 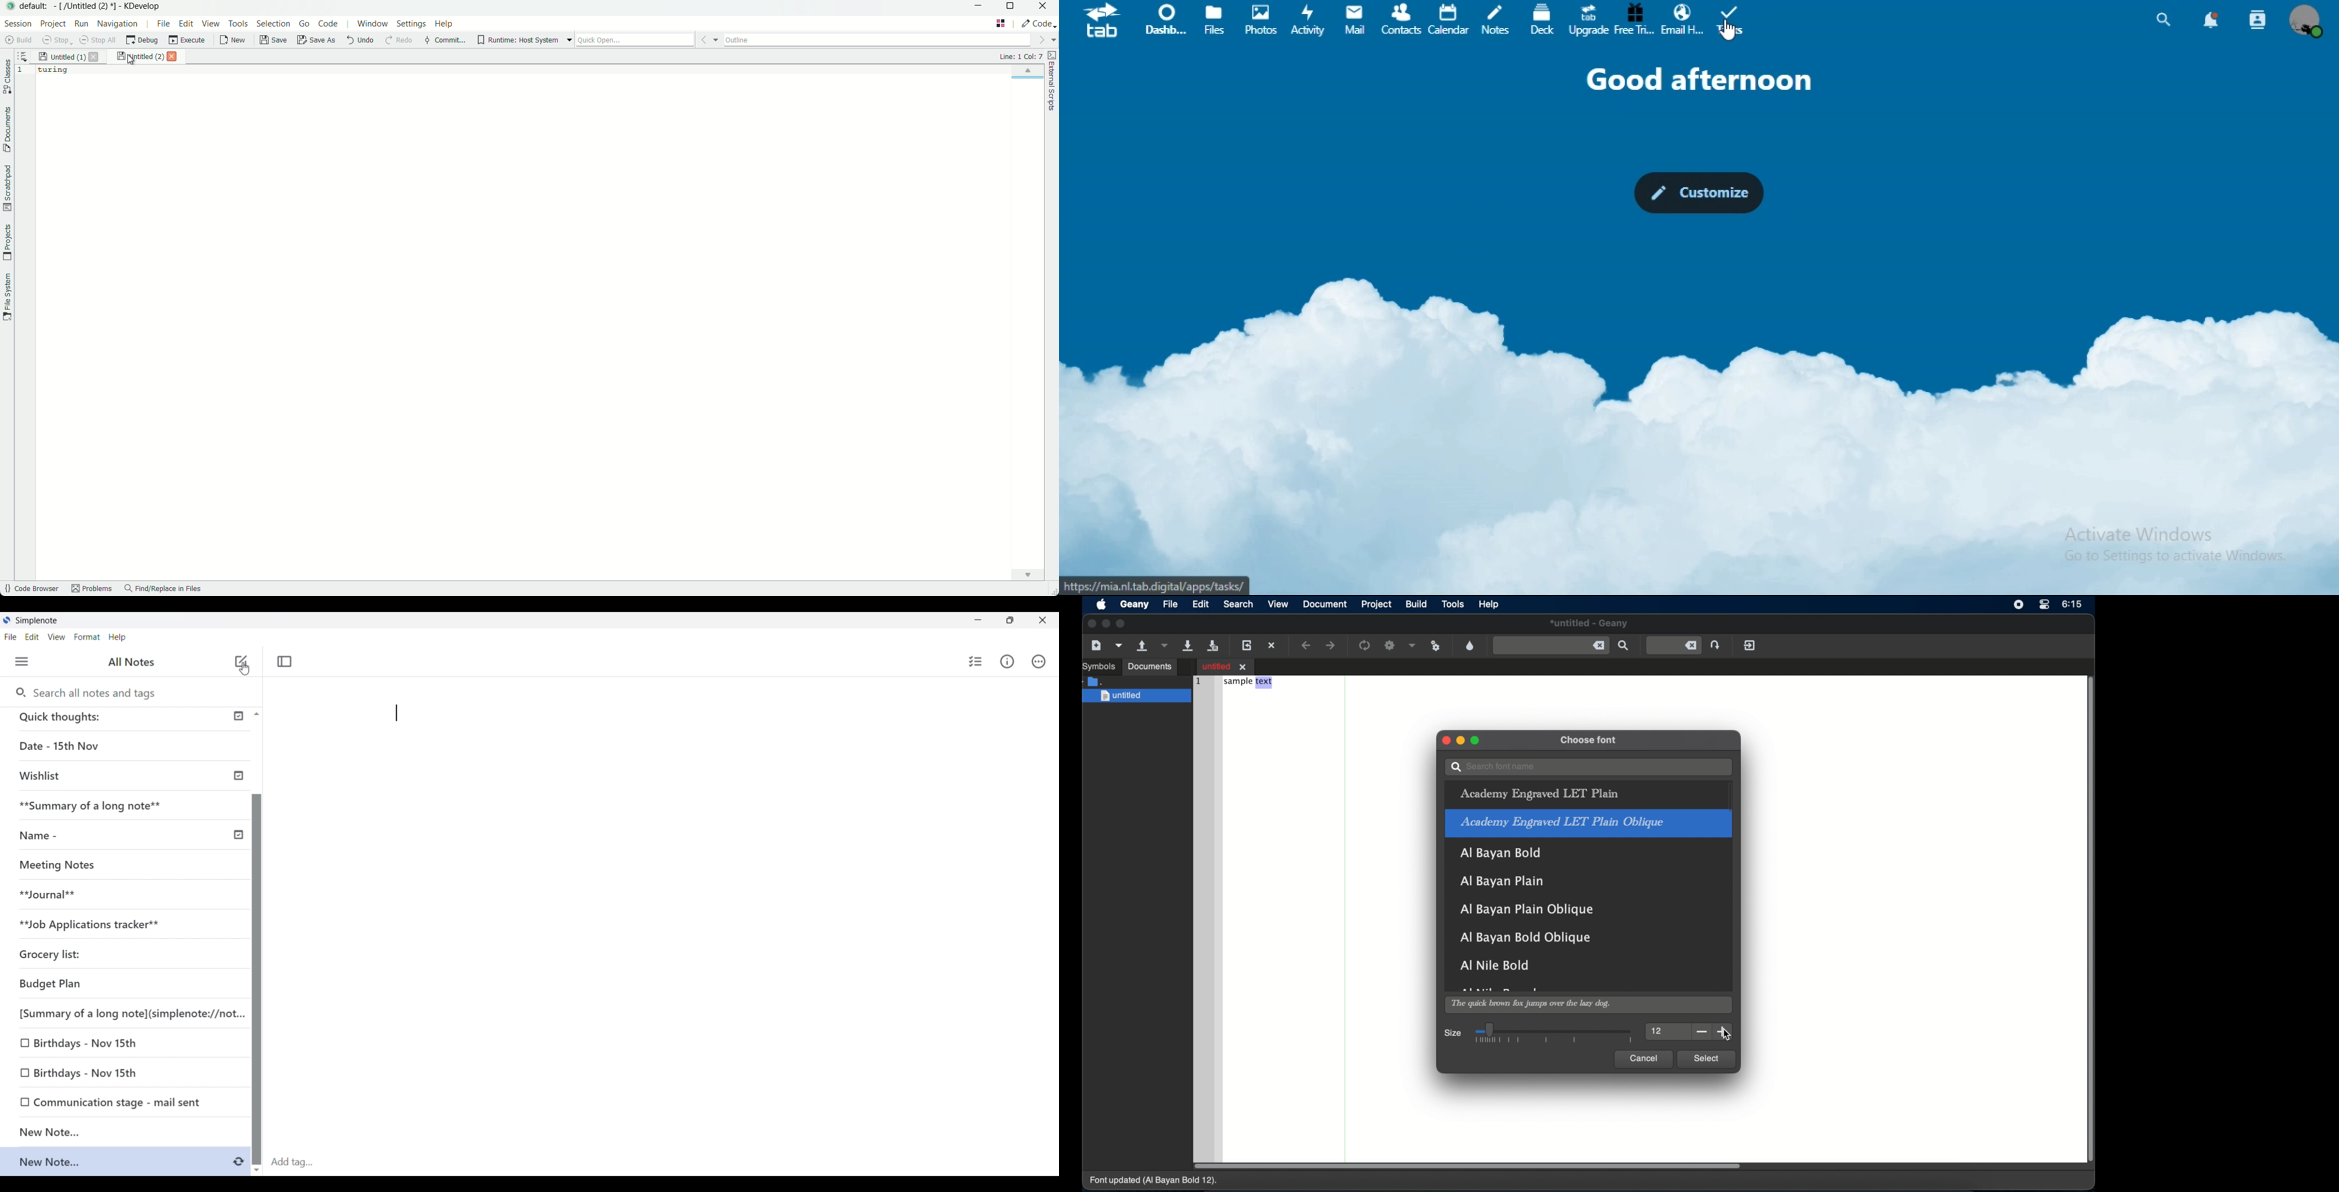 I want to click on minimize, so click(x=975, y=7).